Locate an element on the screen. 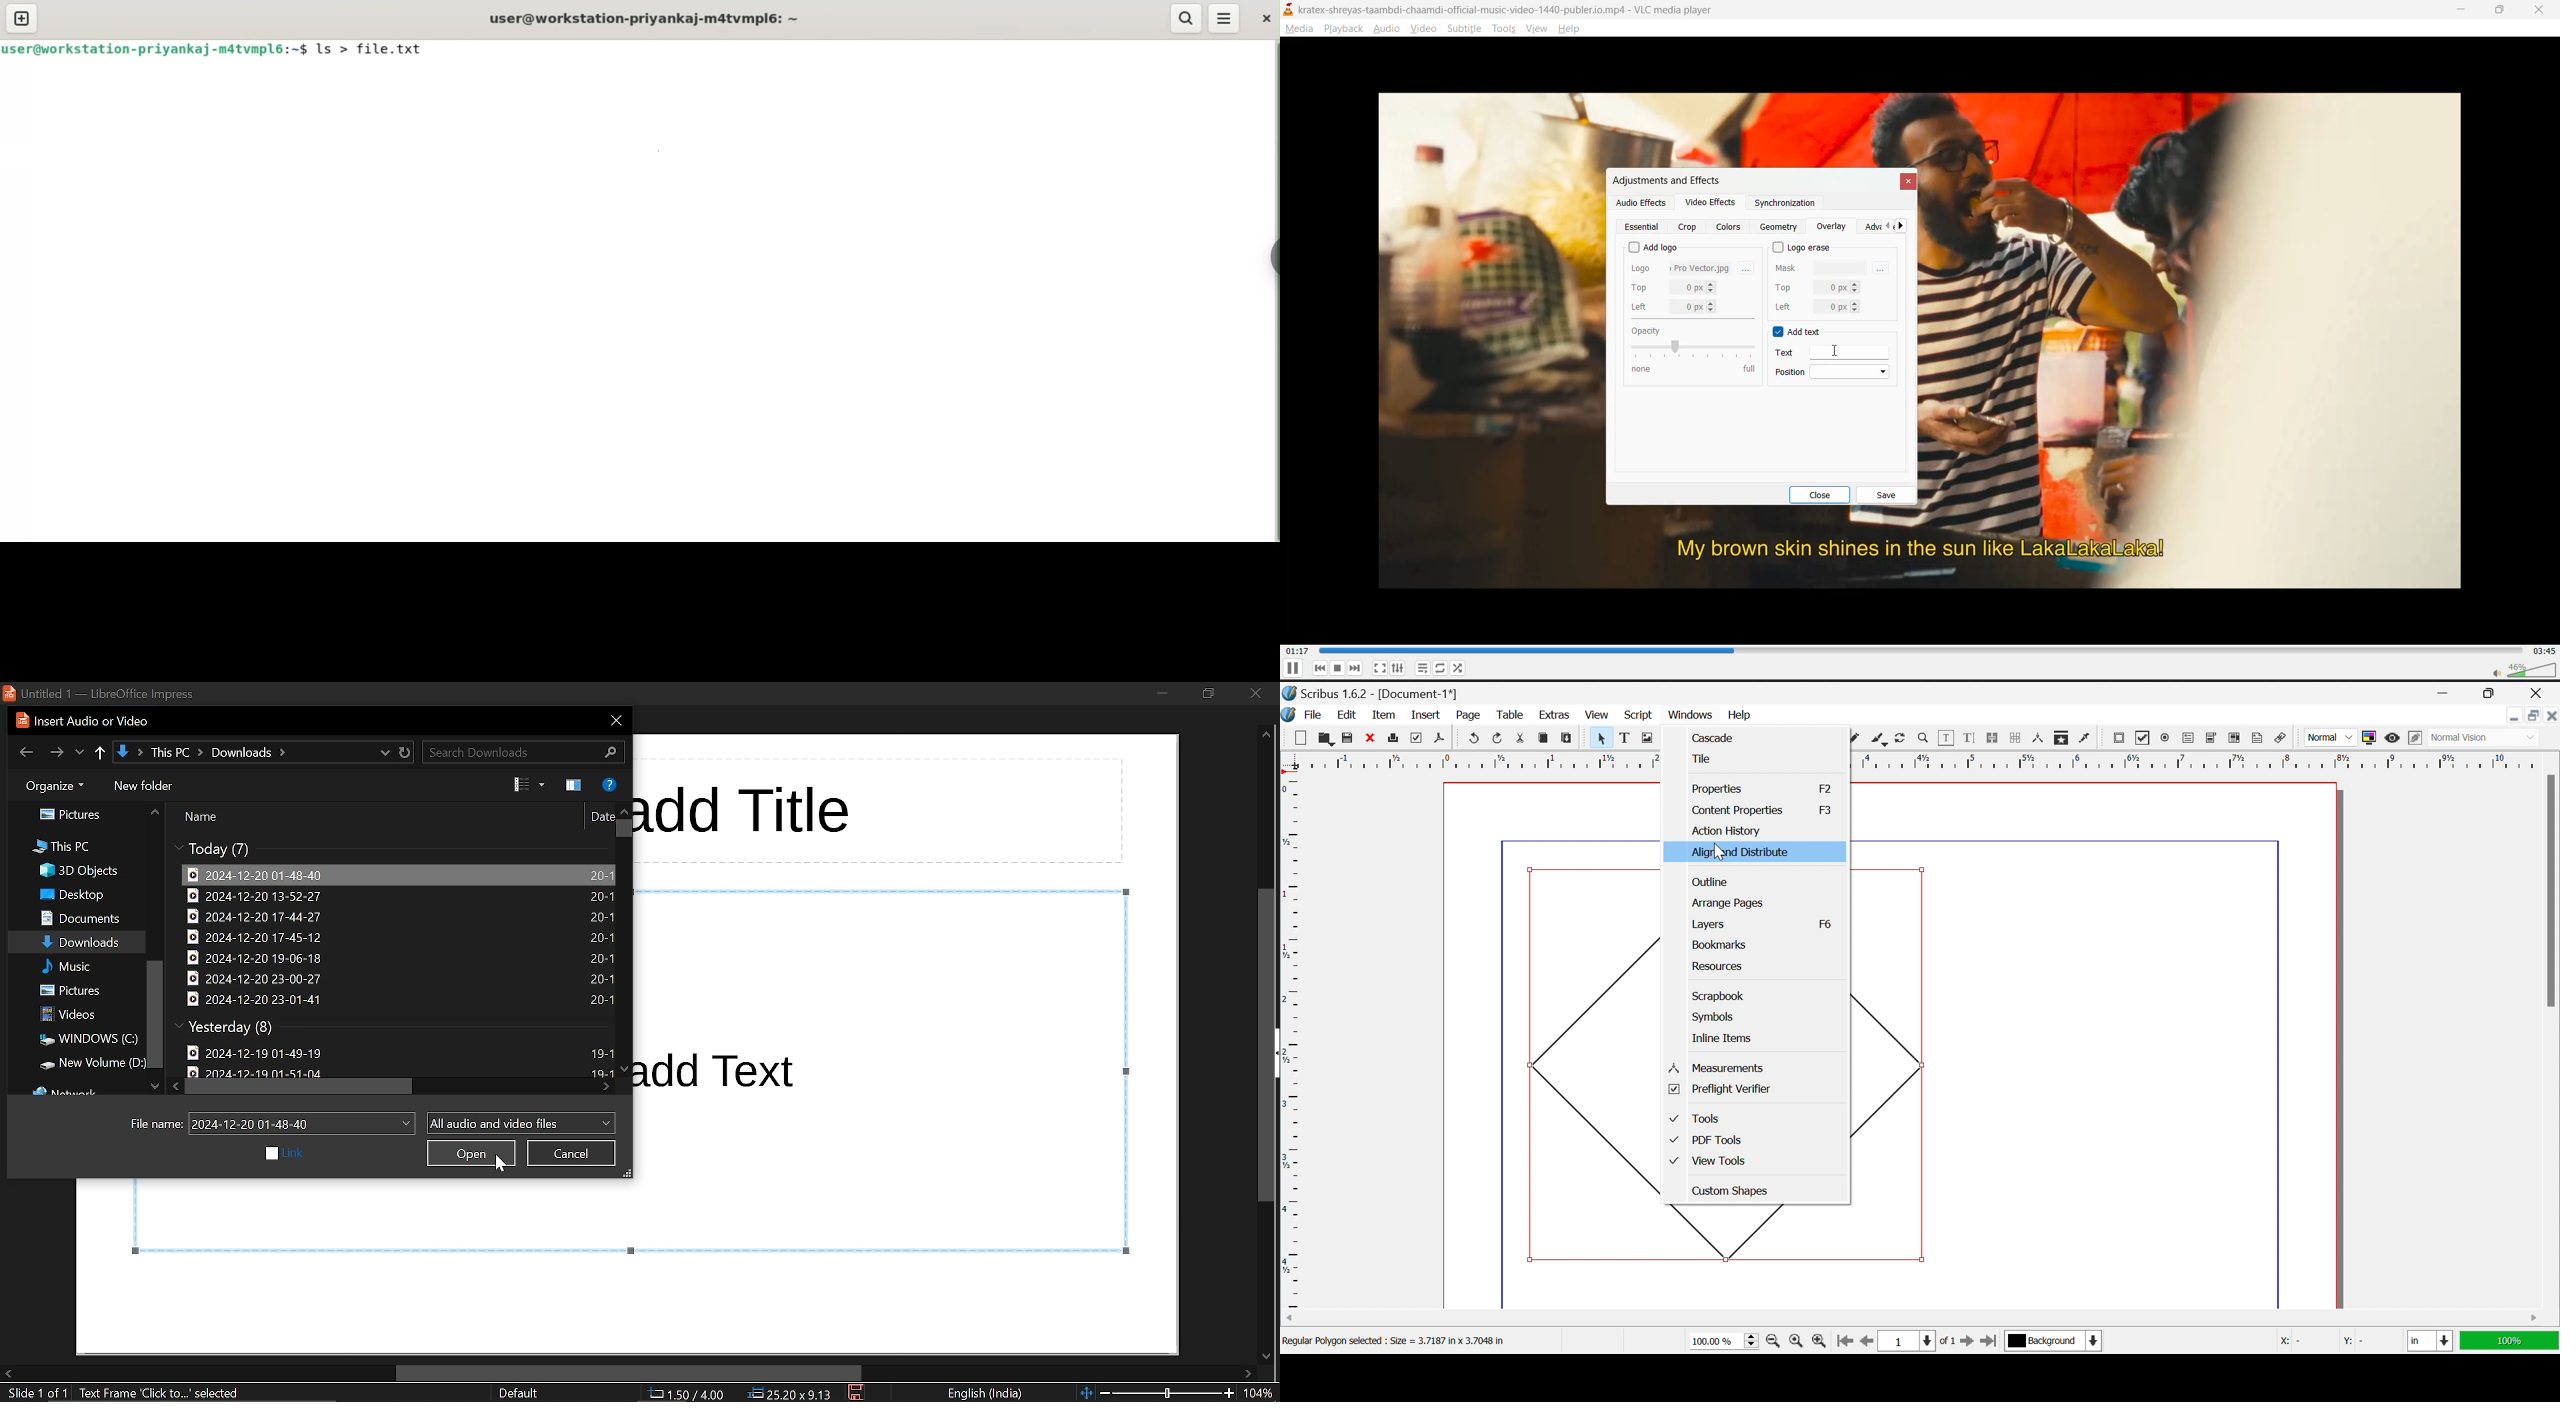 The width and height of the screenshot is (2576, 1428). Line is located at coordinates (1809, 737).